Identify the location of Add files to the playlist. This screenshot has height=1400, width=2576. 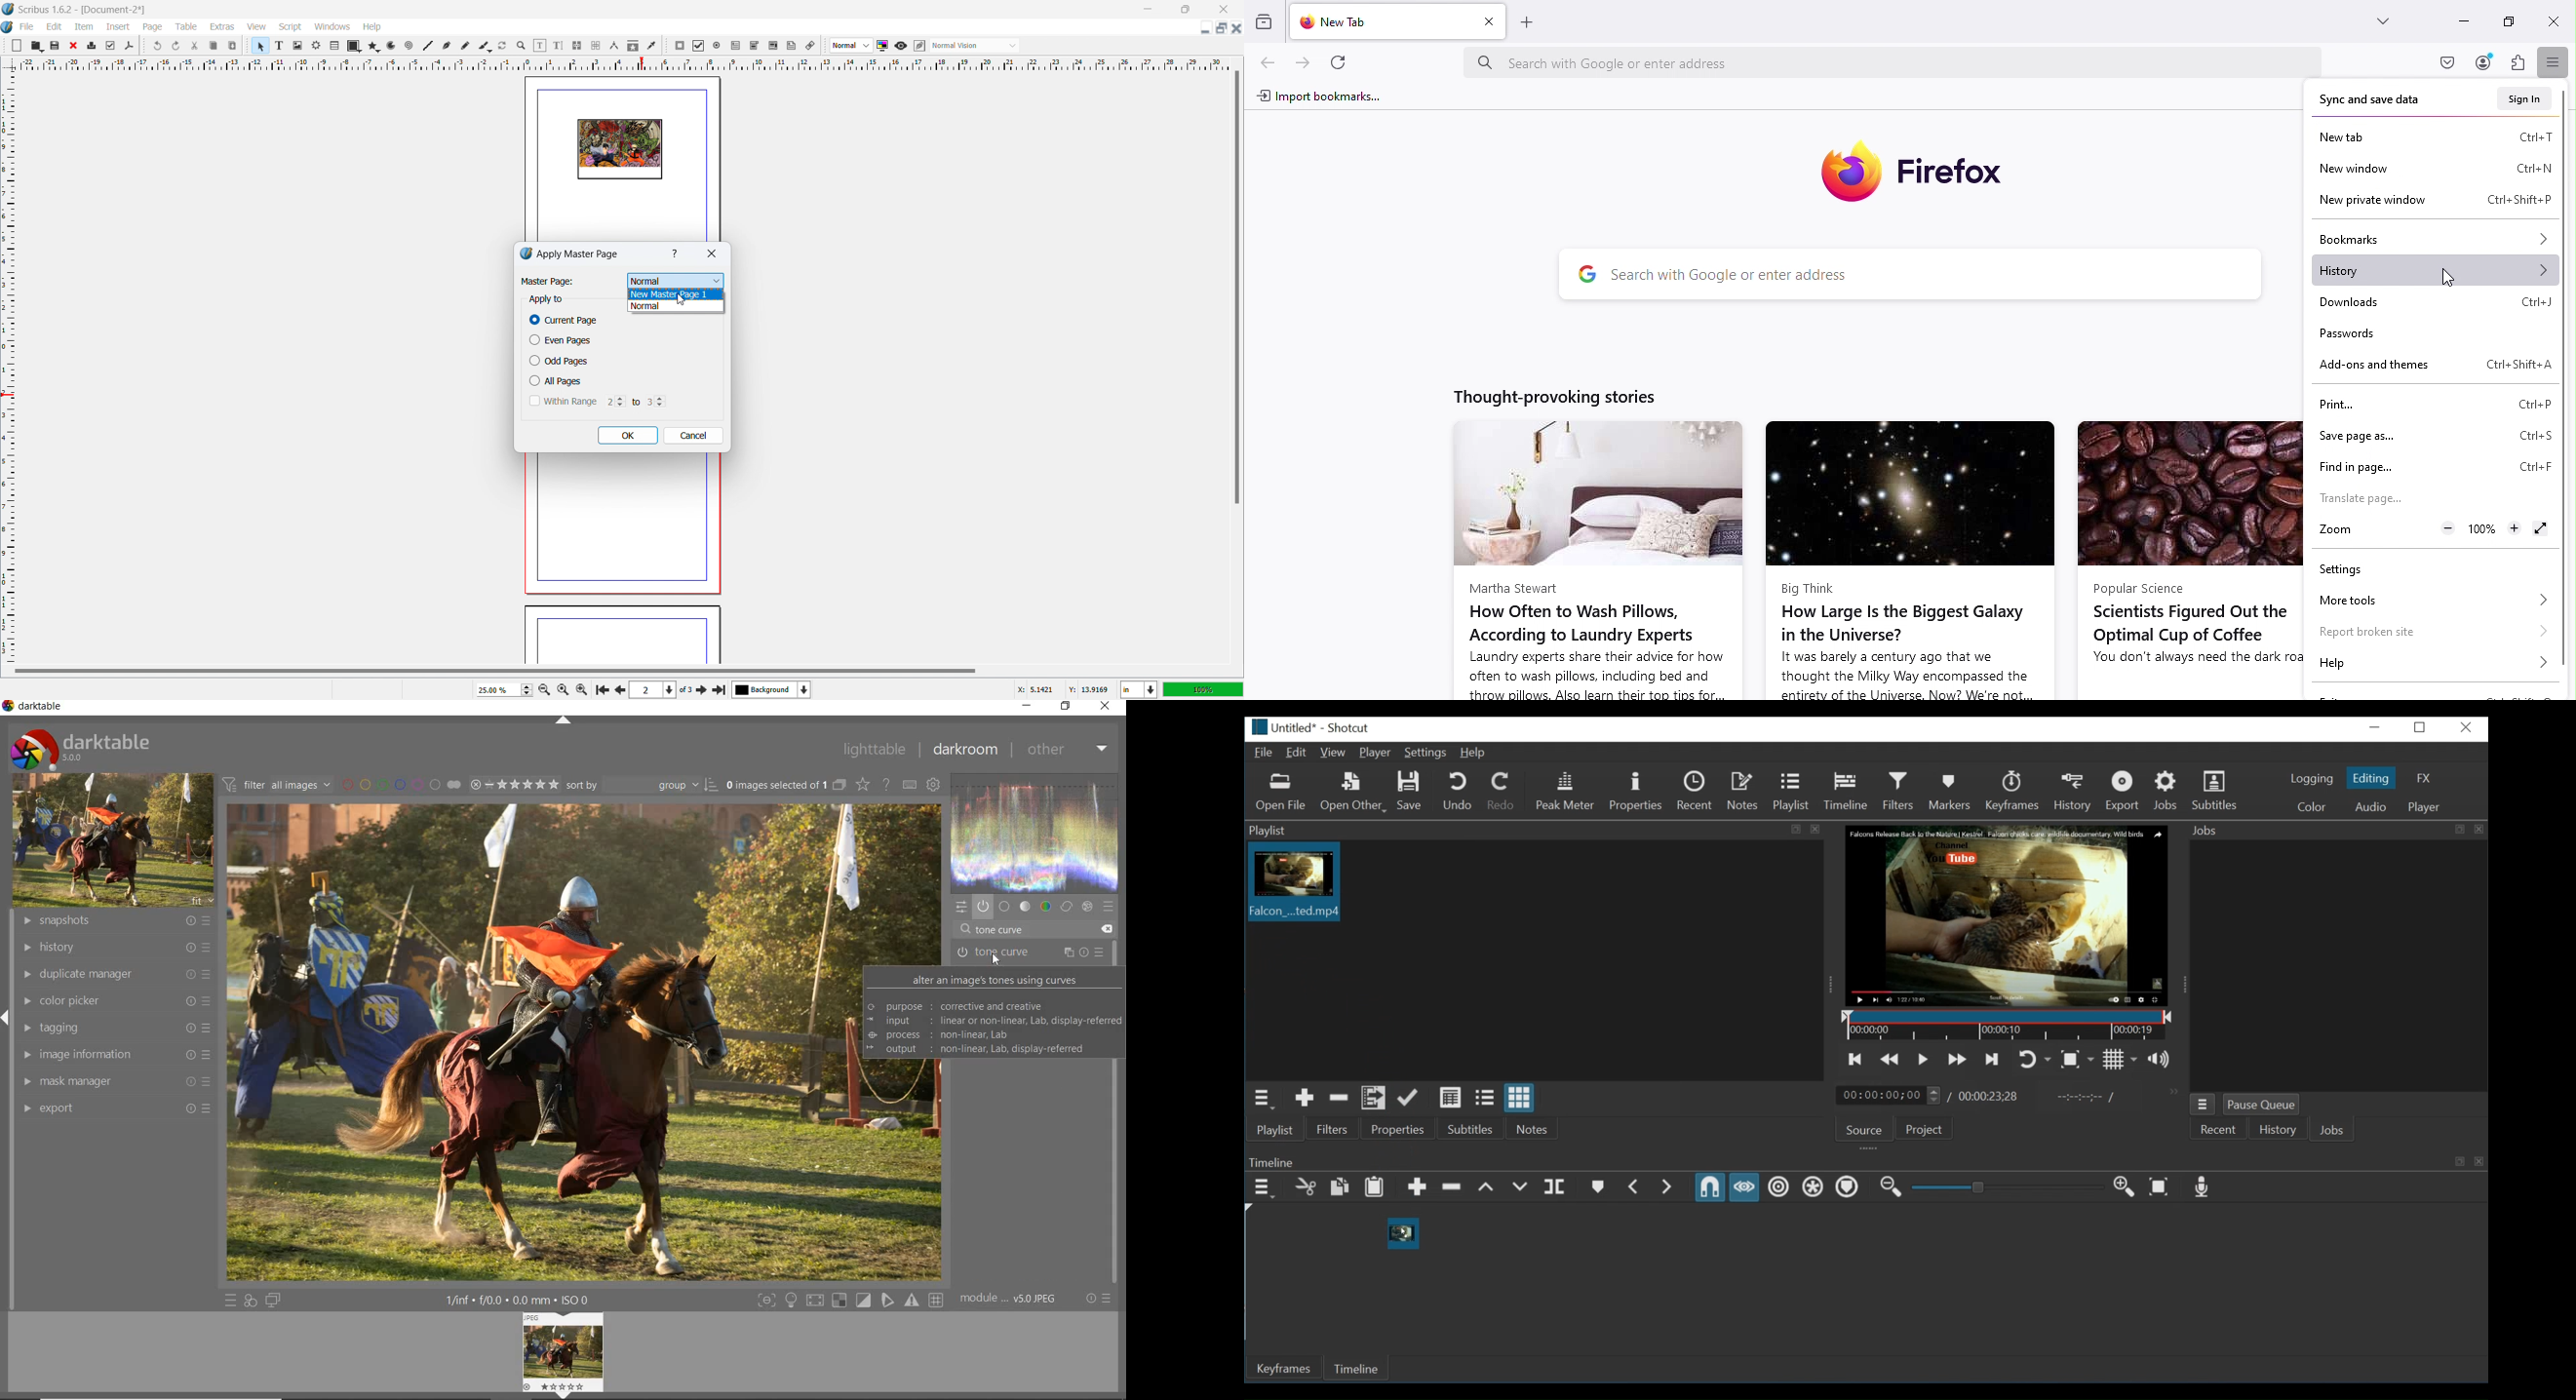
(1372, 1099).